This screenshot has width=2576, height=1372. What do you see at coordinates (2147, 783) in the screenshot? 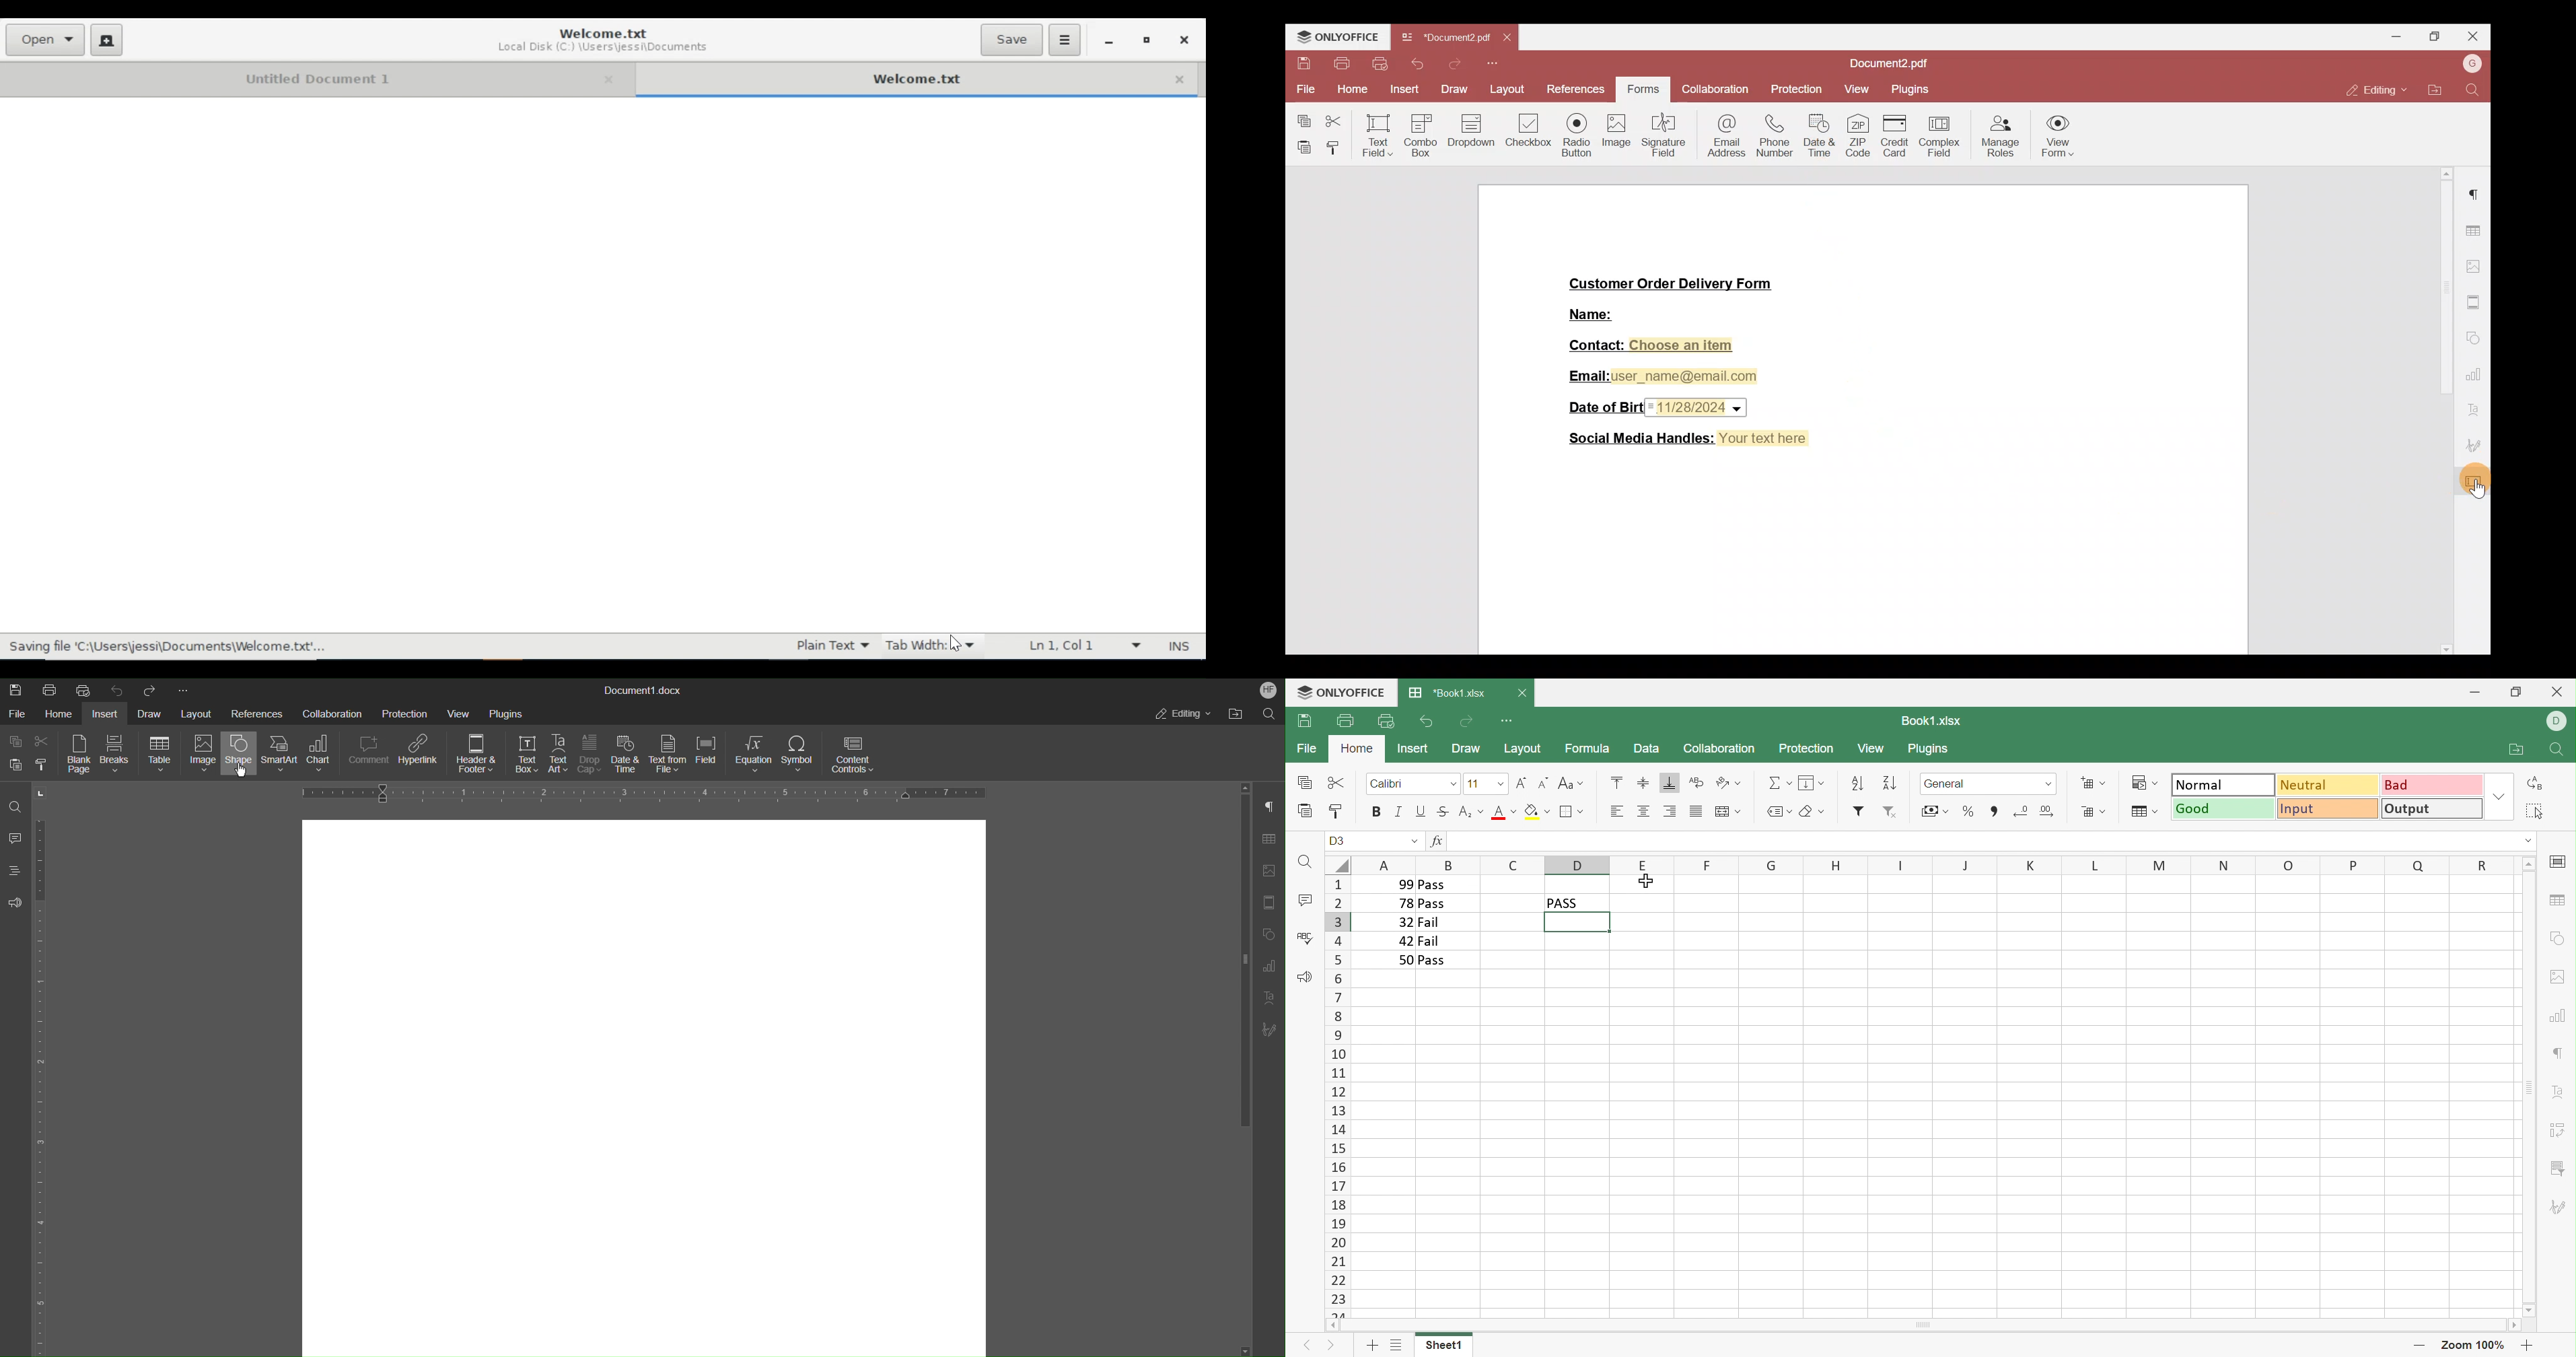
I see `Conditional formatting` at bounding box center [2147, 783].